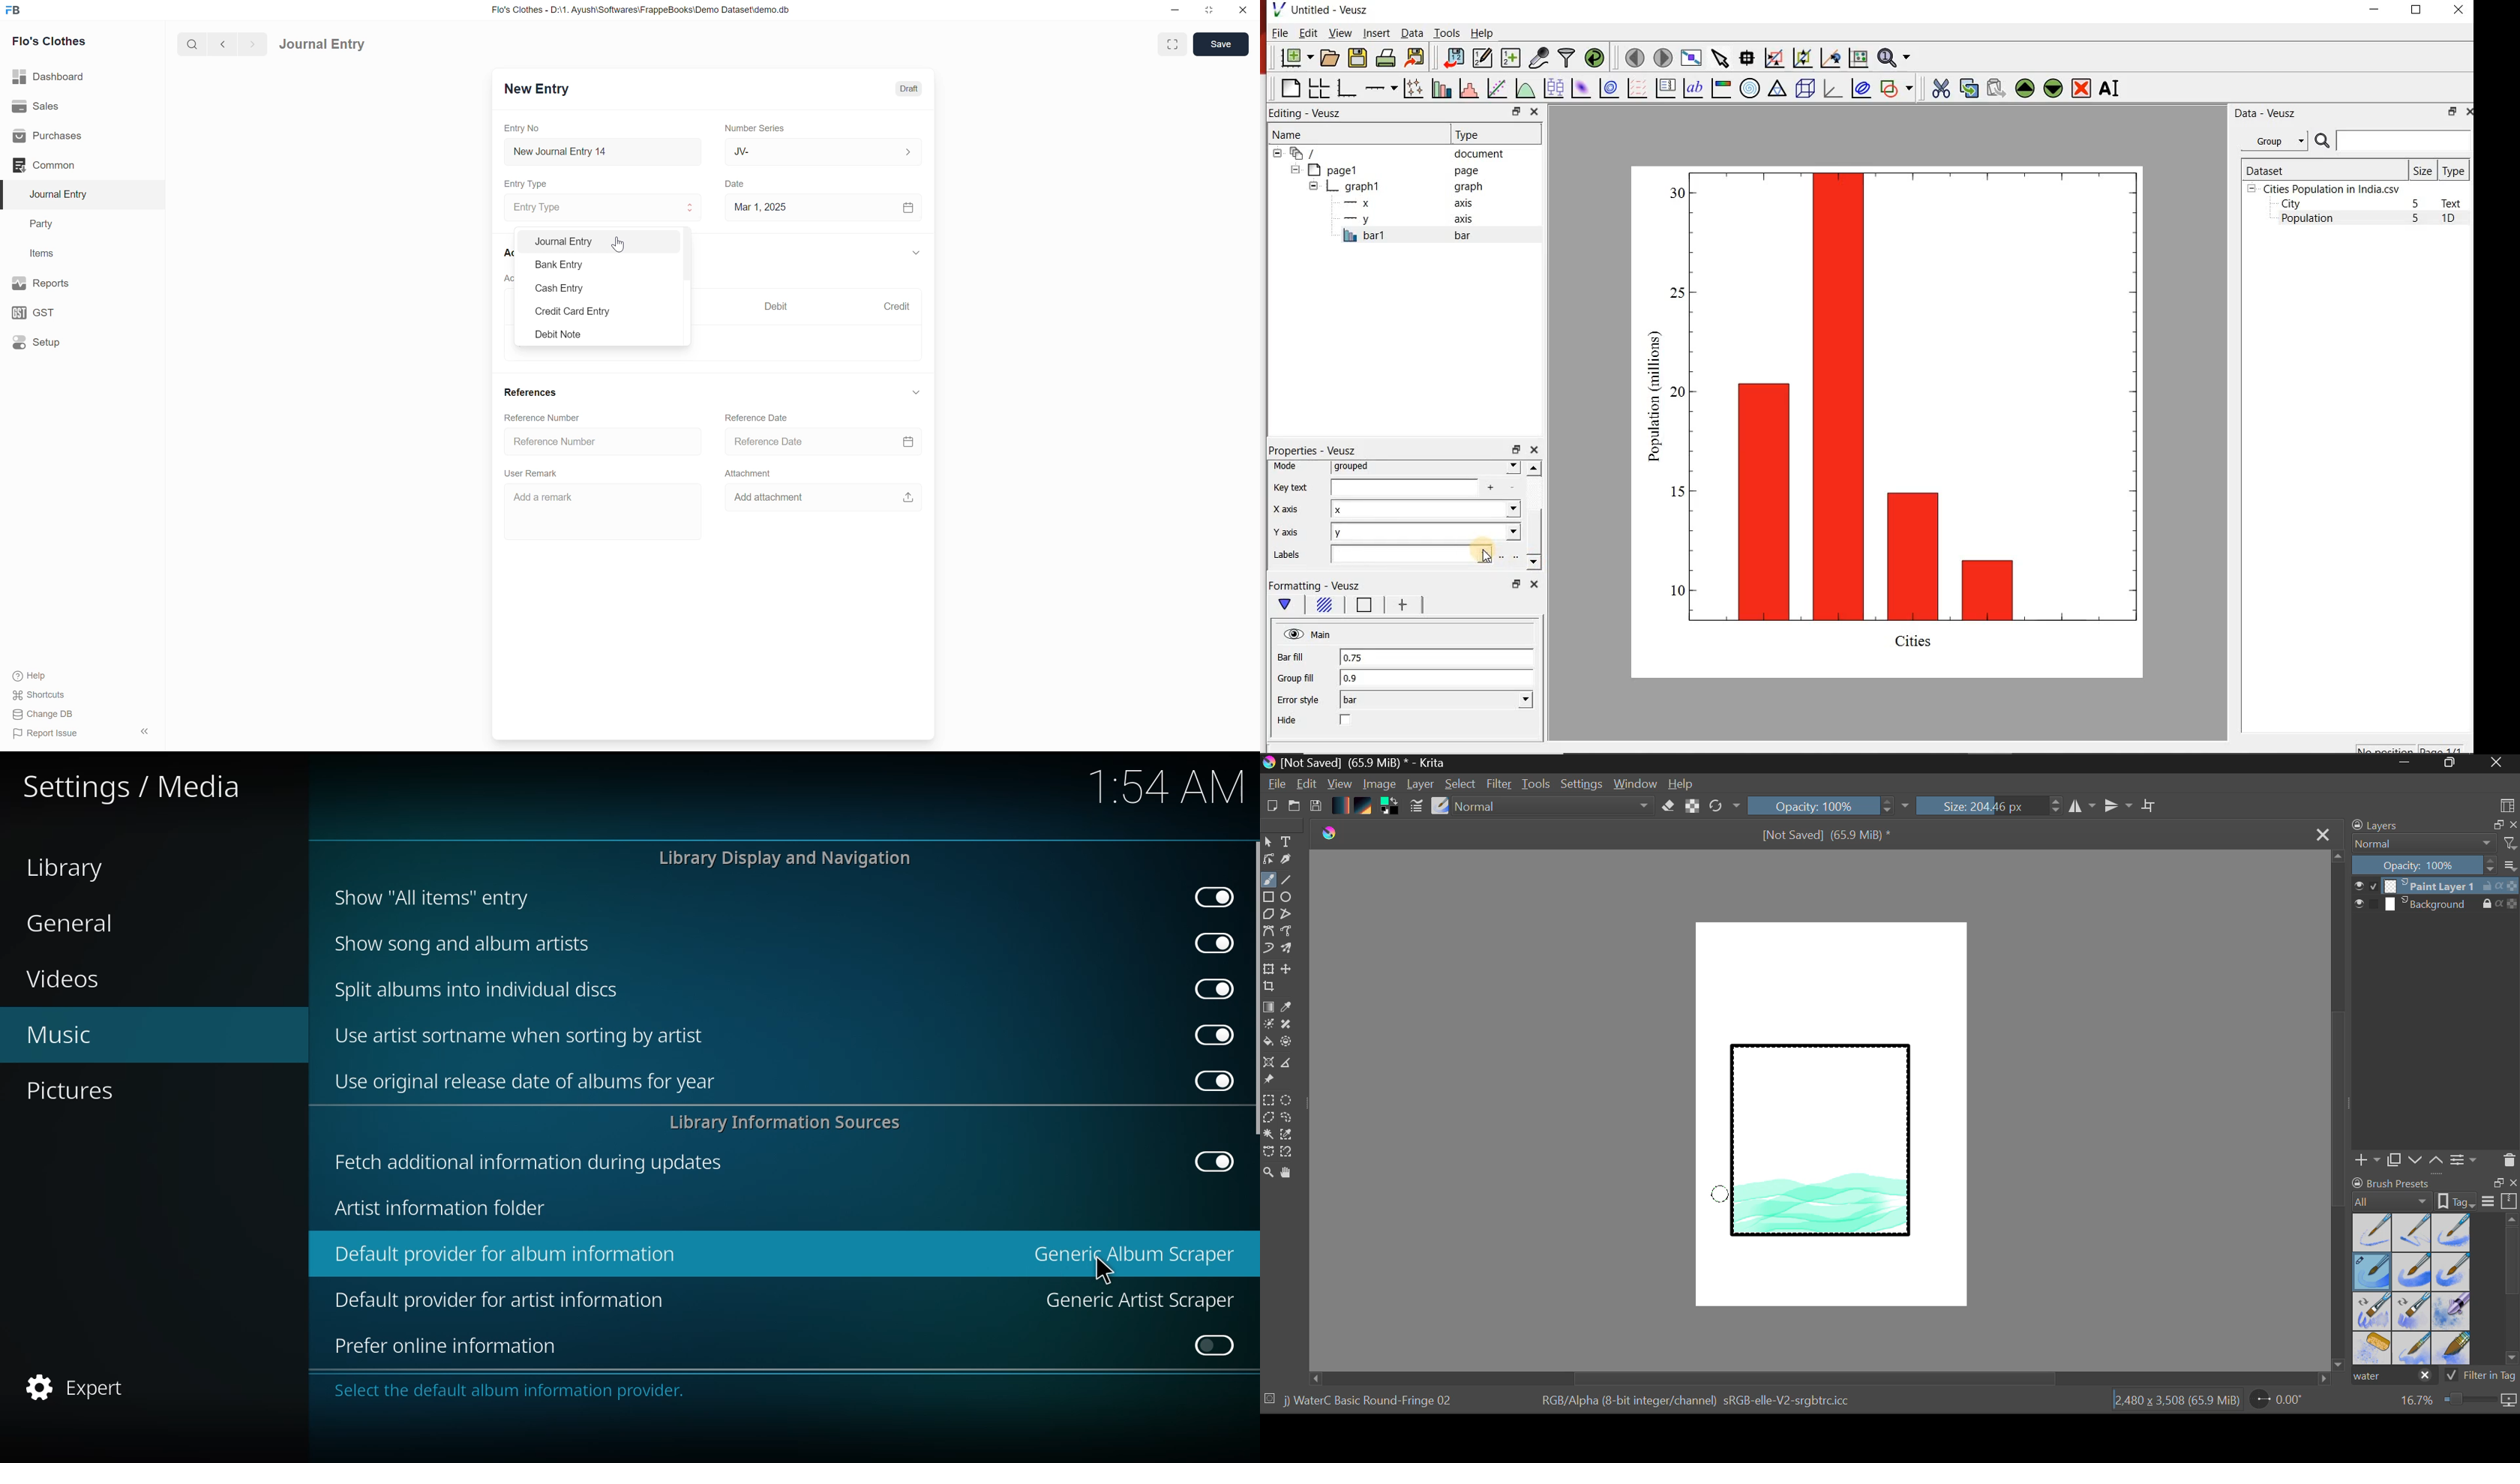 The image size is (2520, 1484). I want to click on Layer Opacity, so click(2437, 866).